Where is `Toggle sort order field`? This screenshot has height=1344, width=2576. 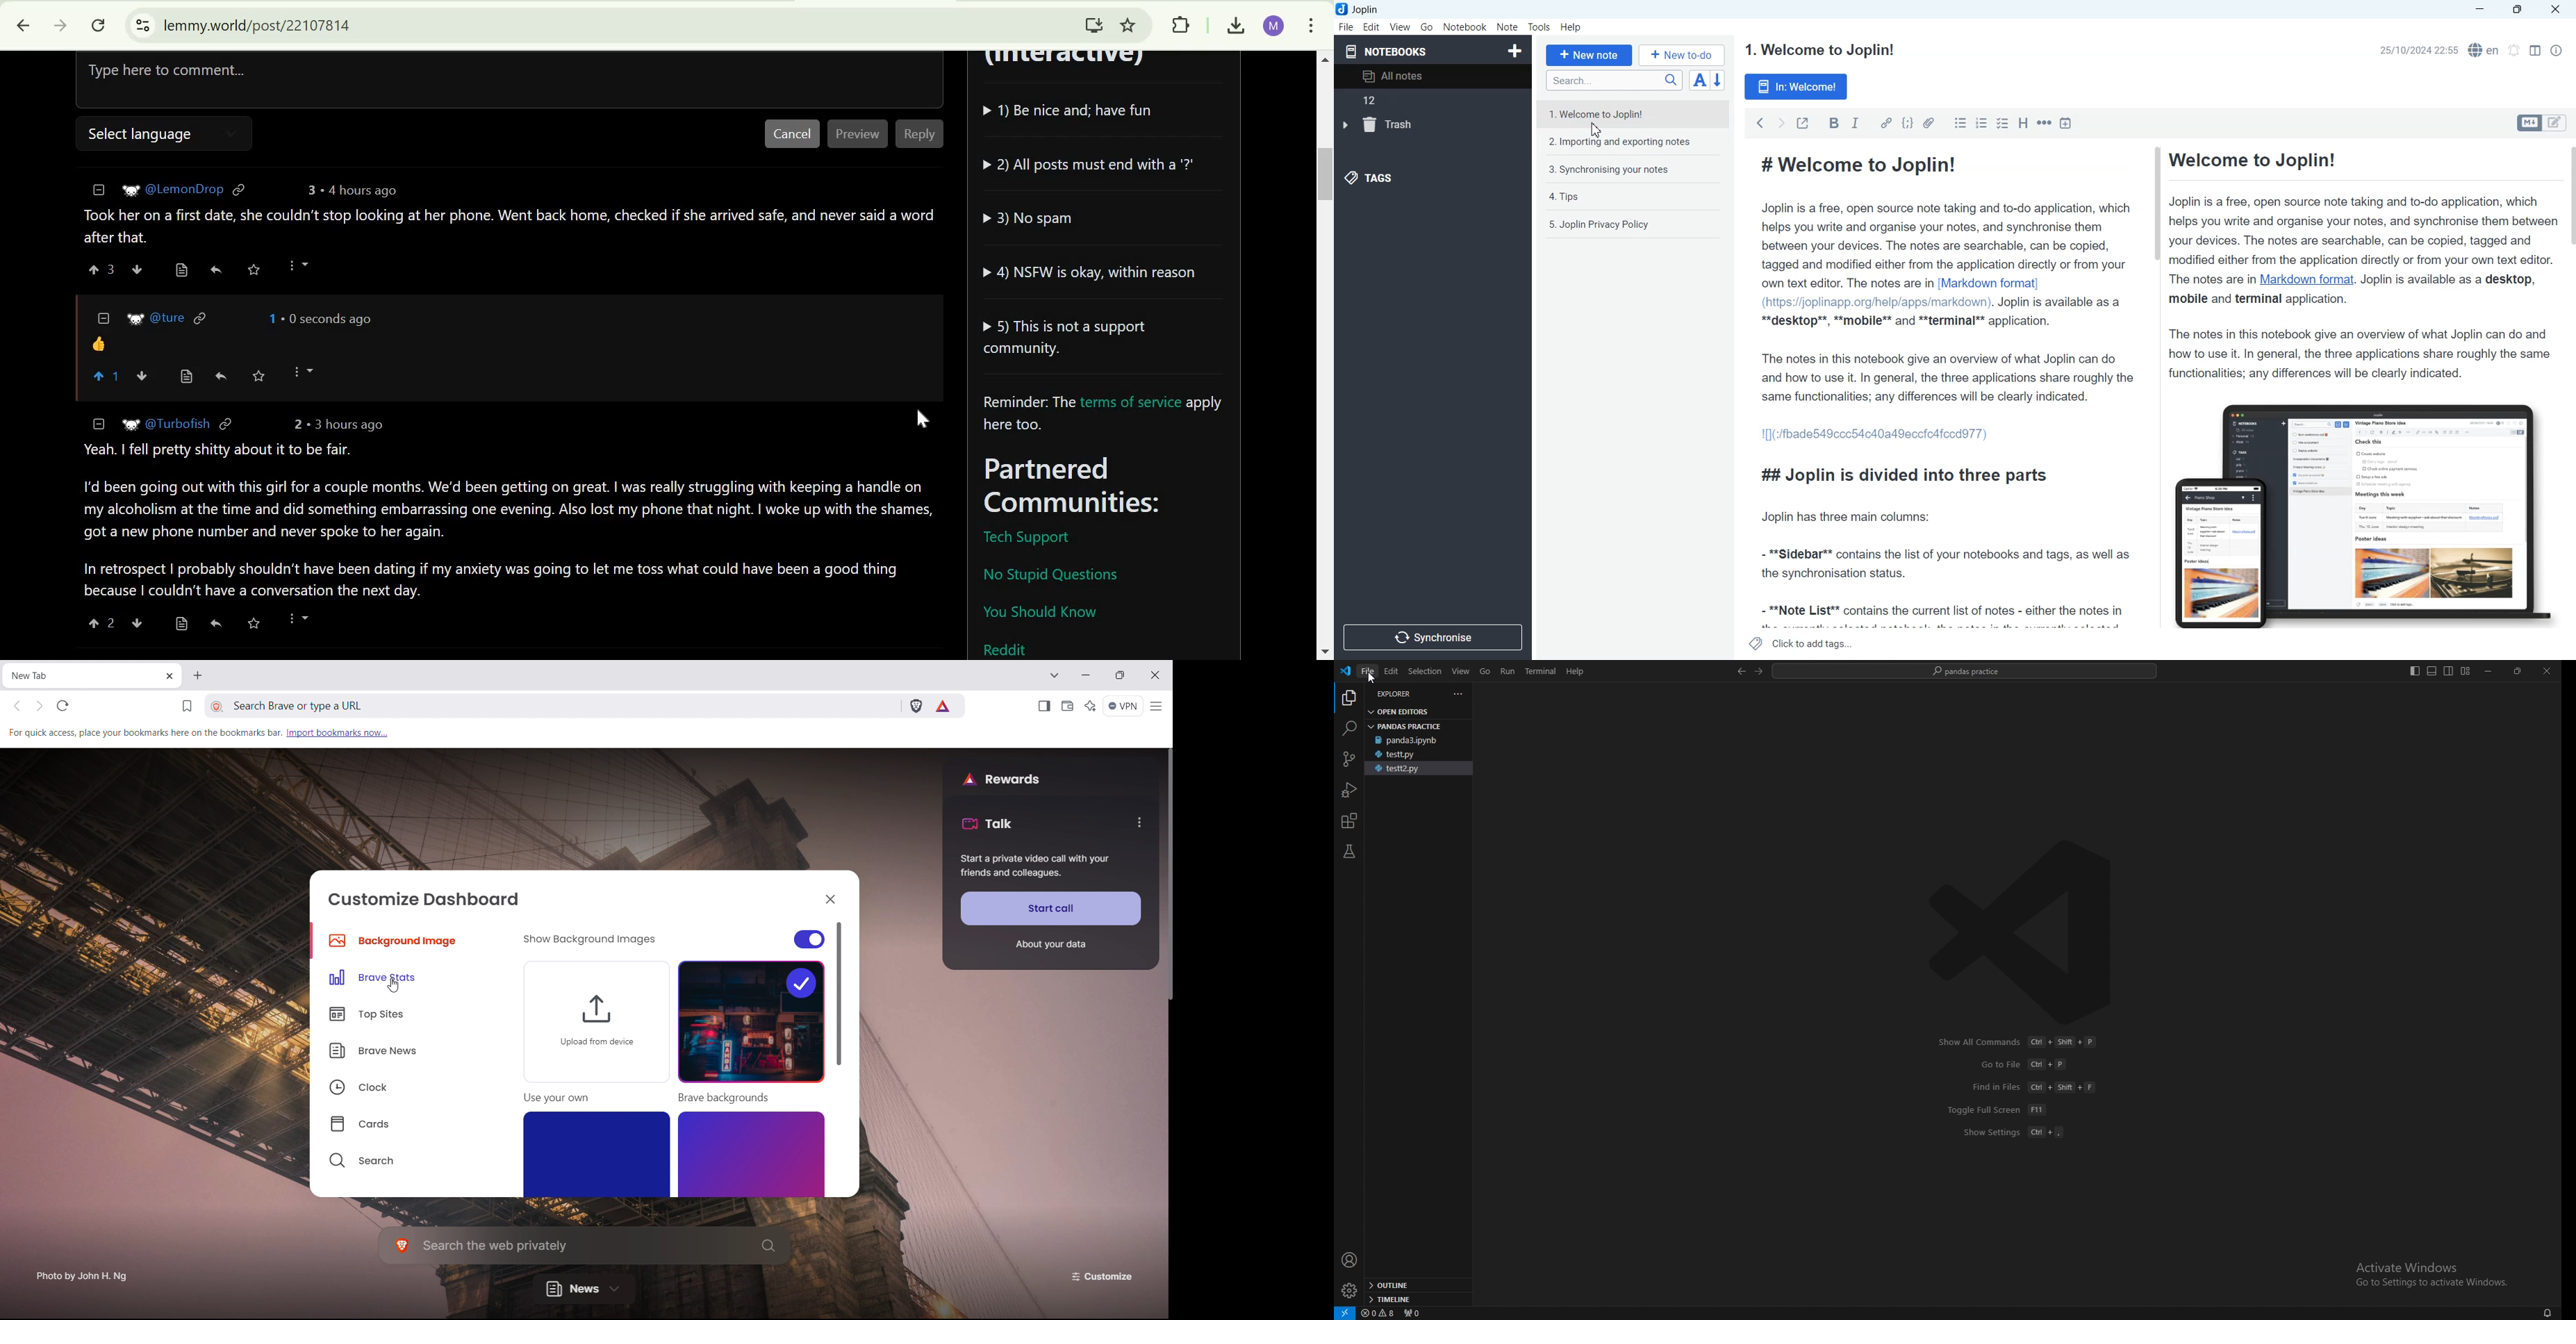
Toggle sort order field is located at coordinates (1699, 80).